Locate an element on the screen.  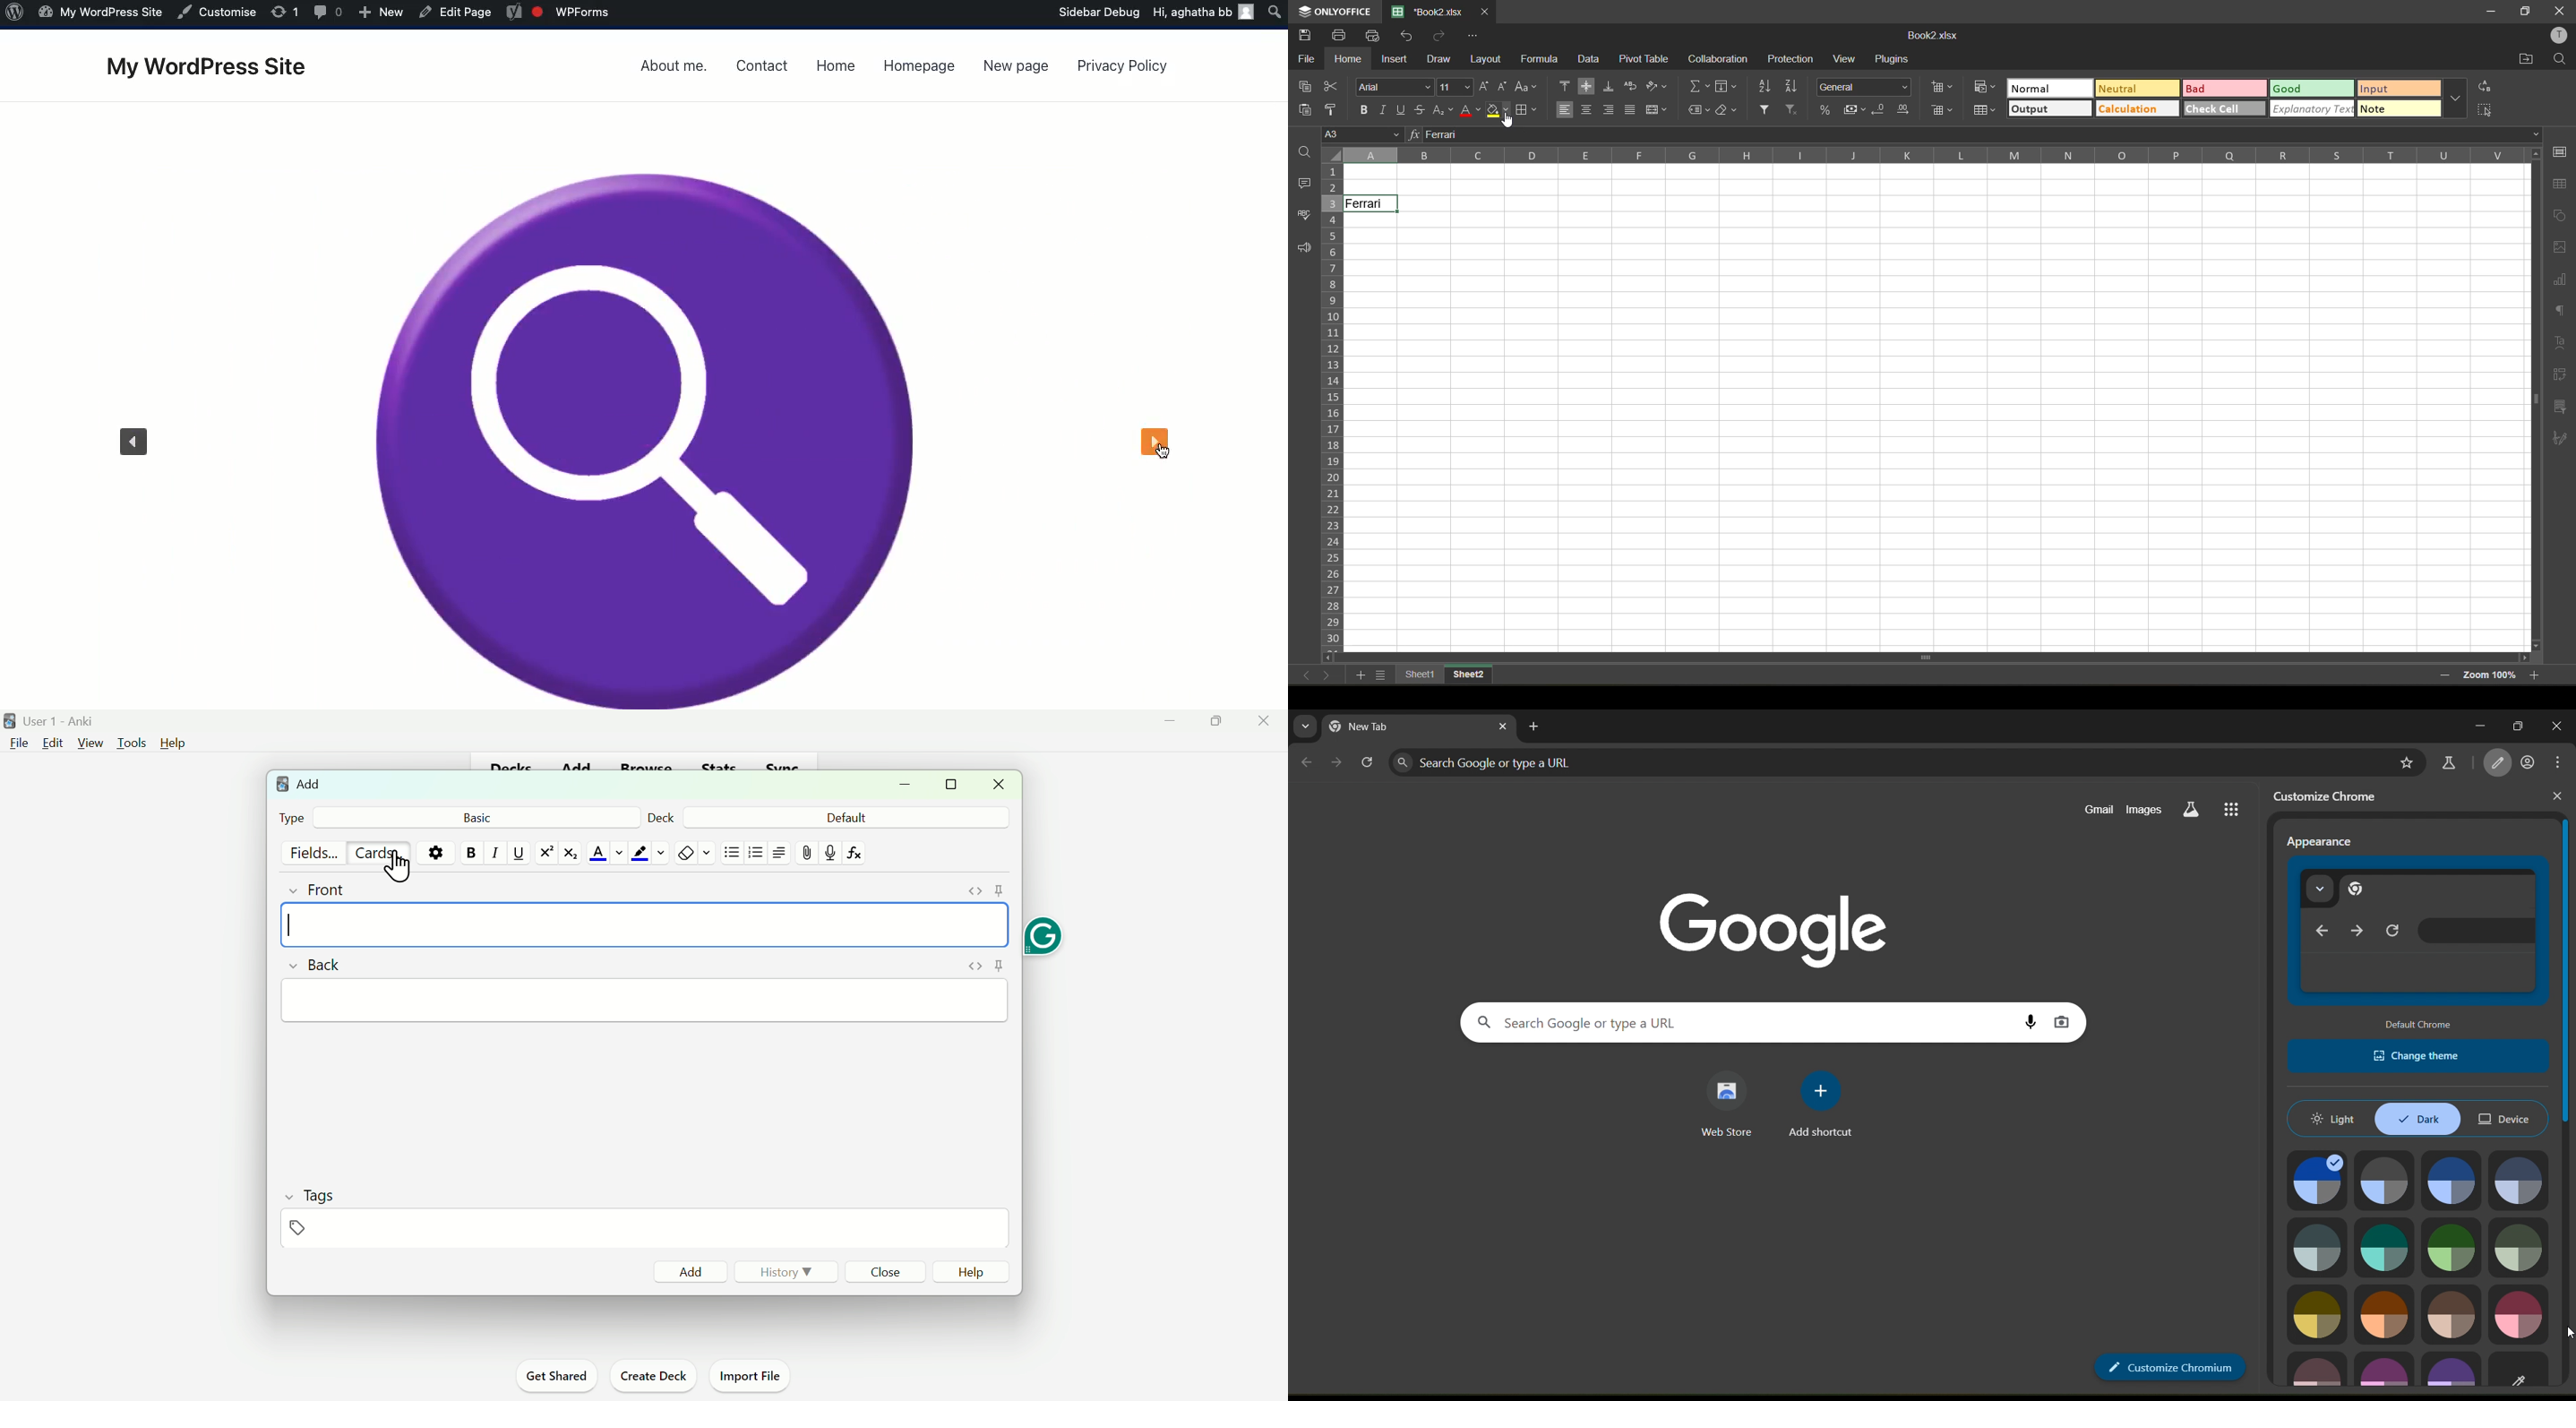
typing cursor is located at coordinates (291, 927).